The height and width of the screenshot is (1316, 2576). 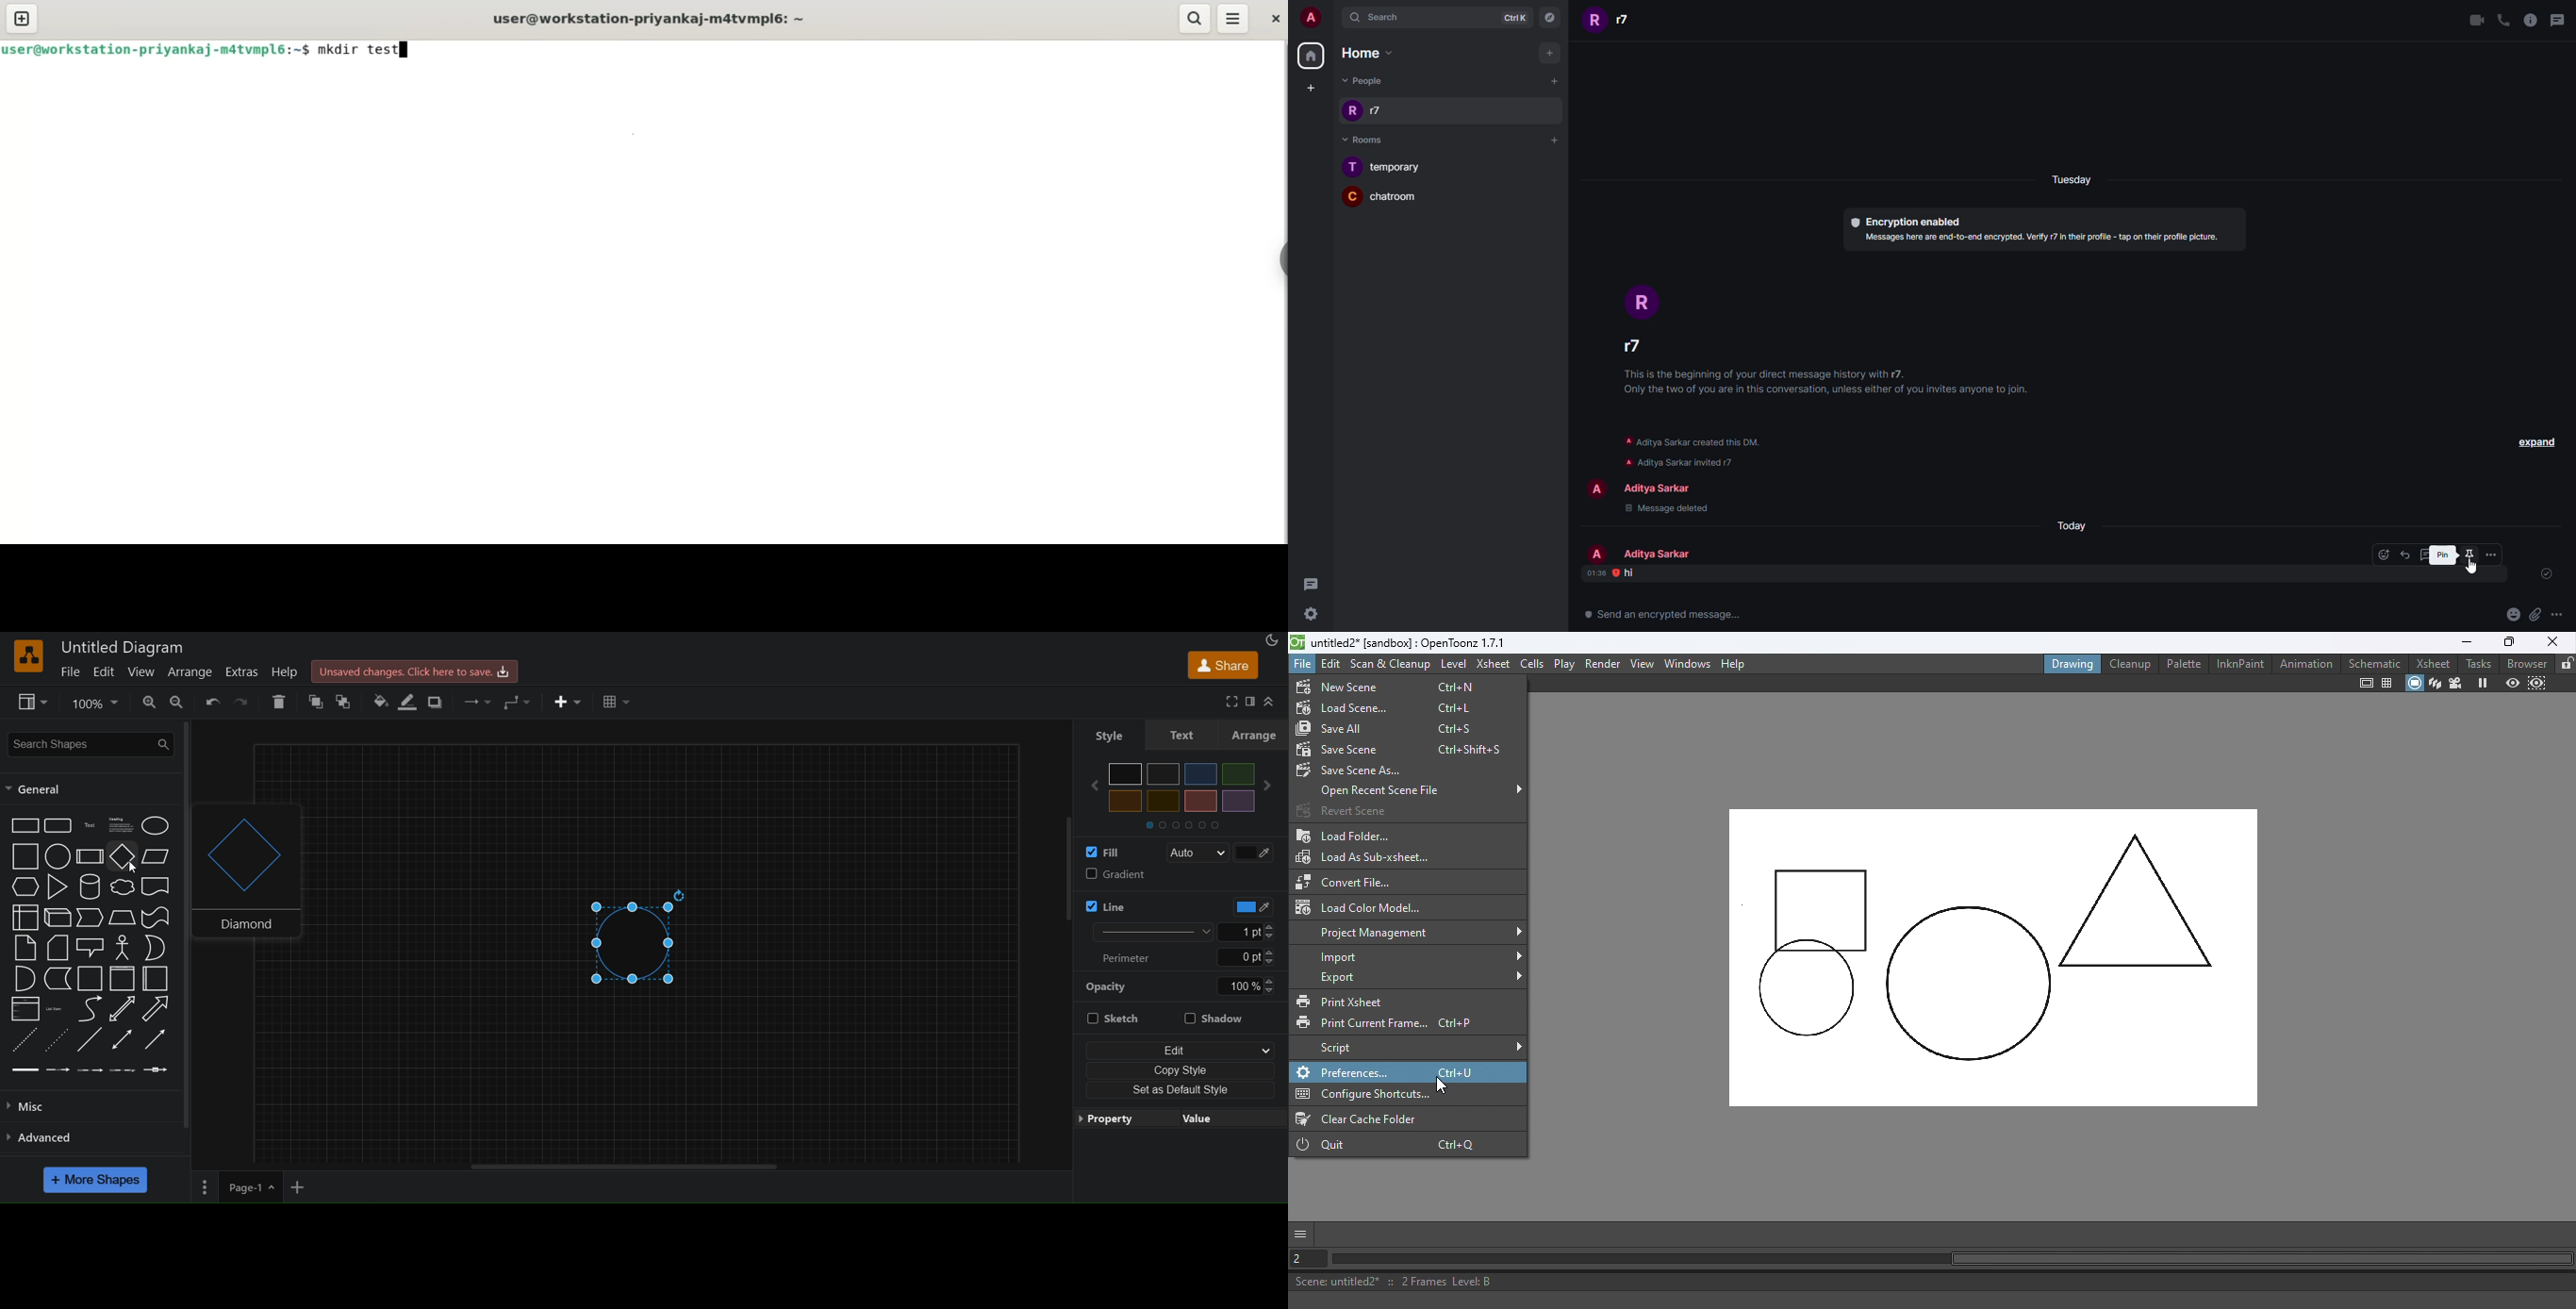 What do you see at coordinates (1163, 801) in the screenshot?
I see `light yellow color` at bounding box center [1163, 801].